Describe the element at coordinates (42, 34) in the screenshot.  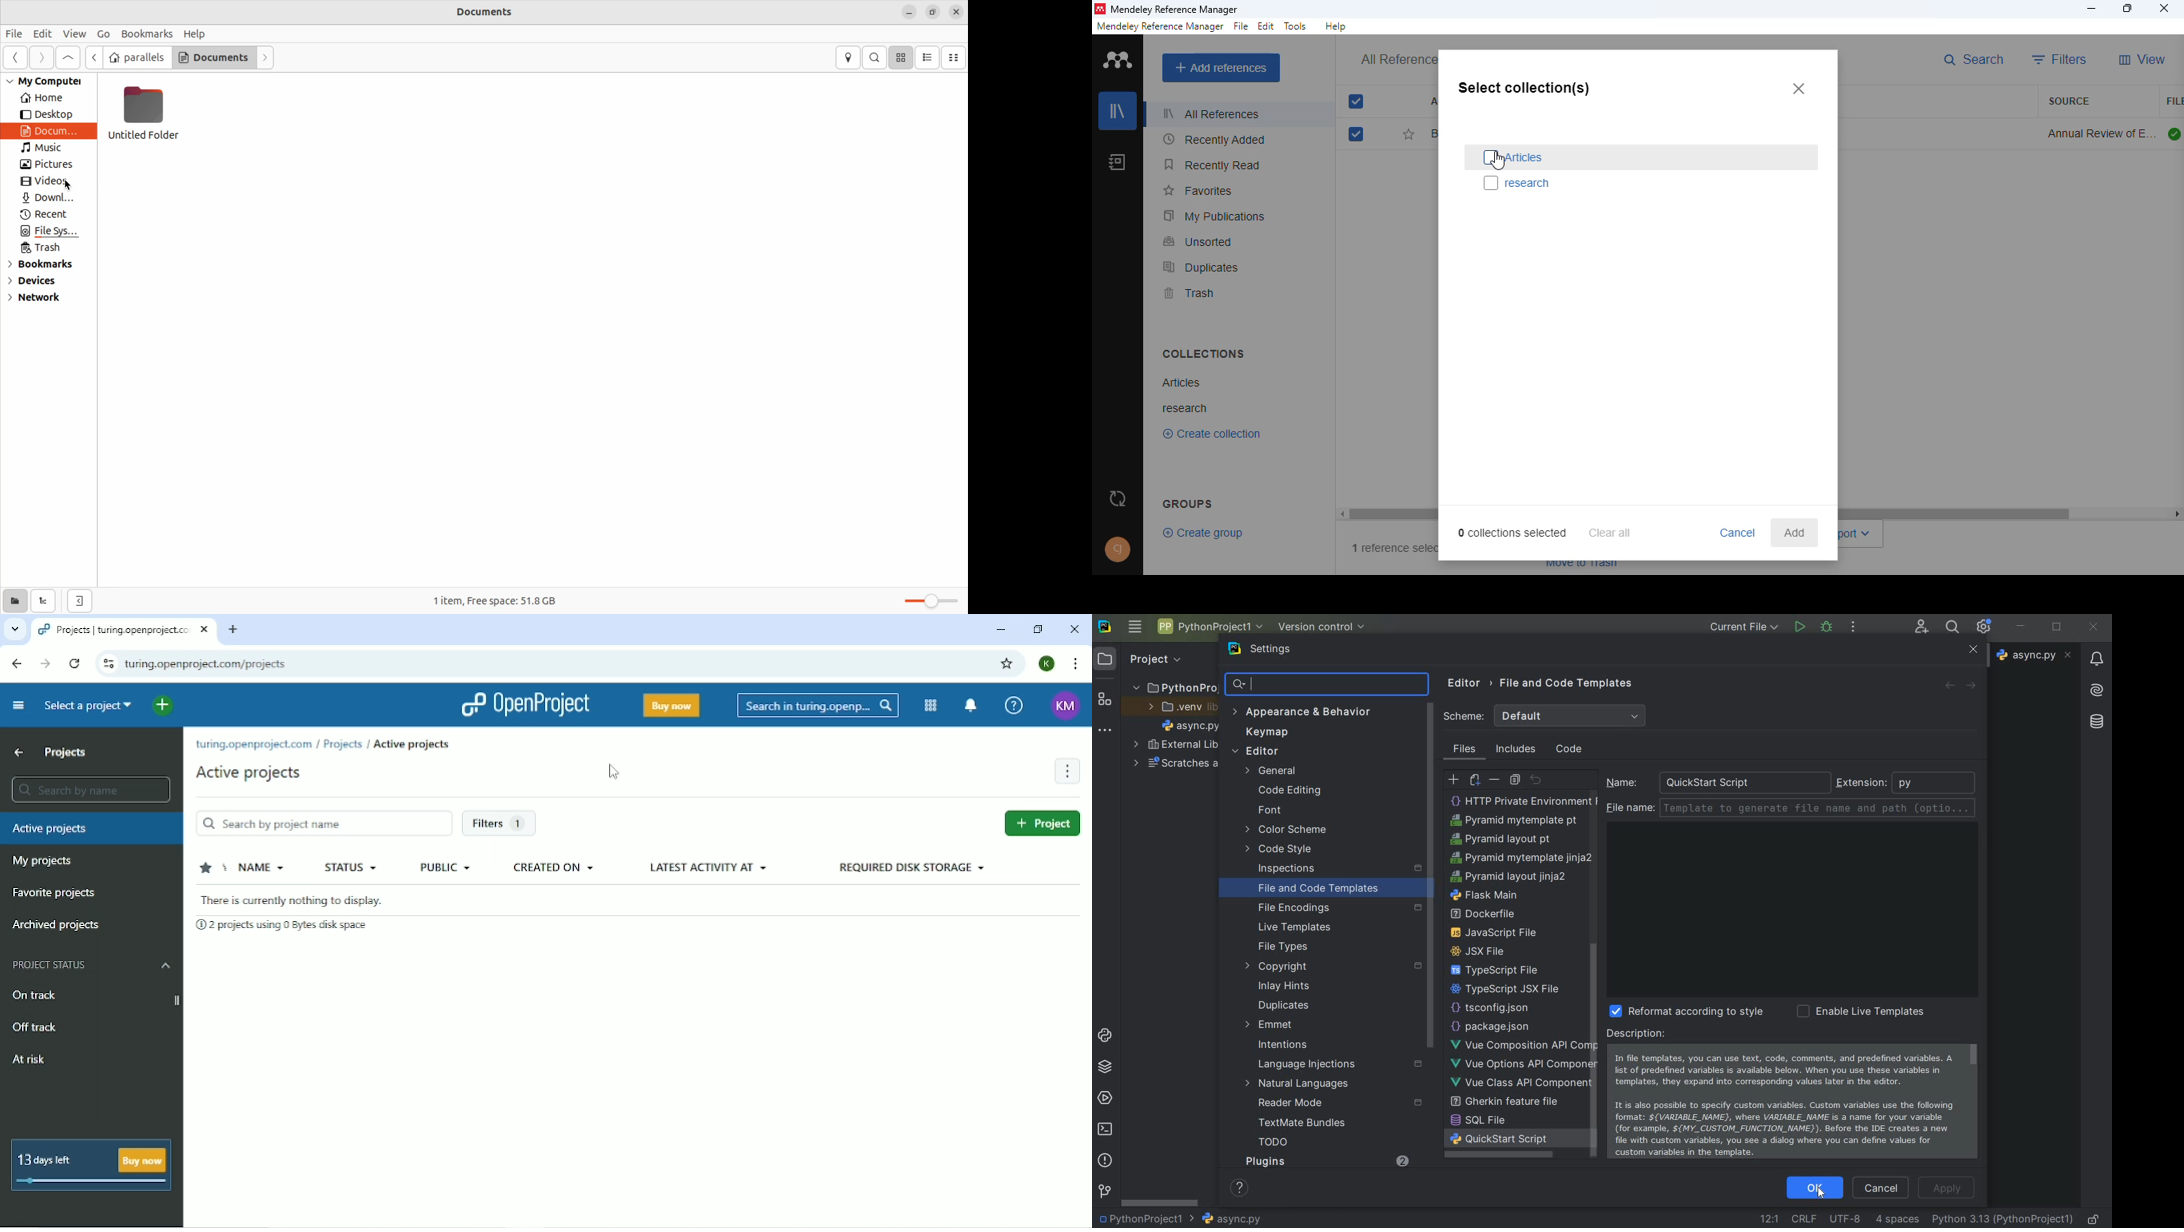
I see `Edit` at that location.